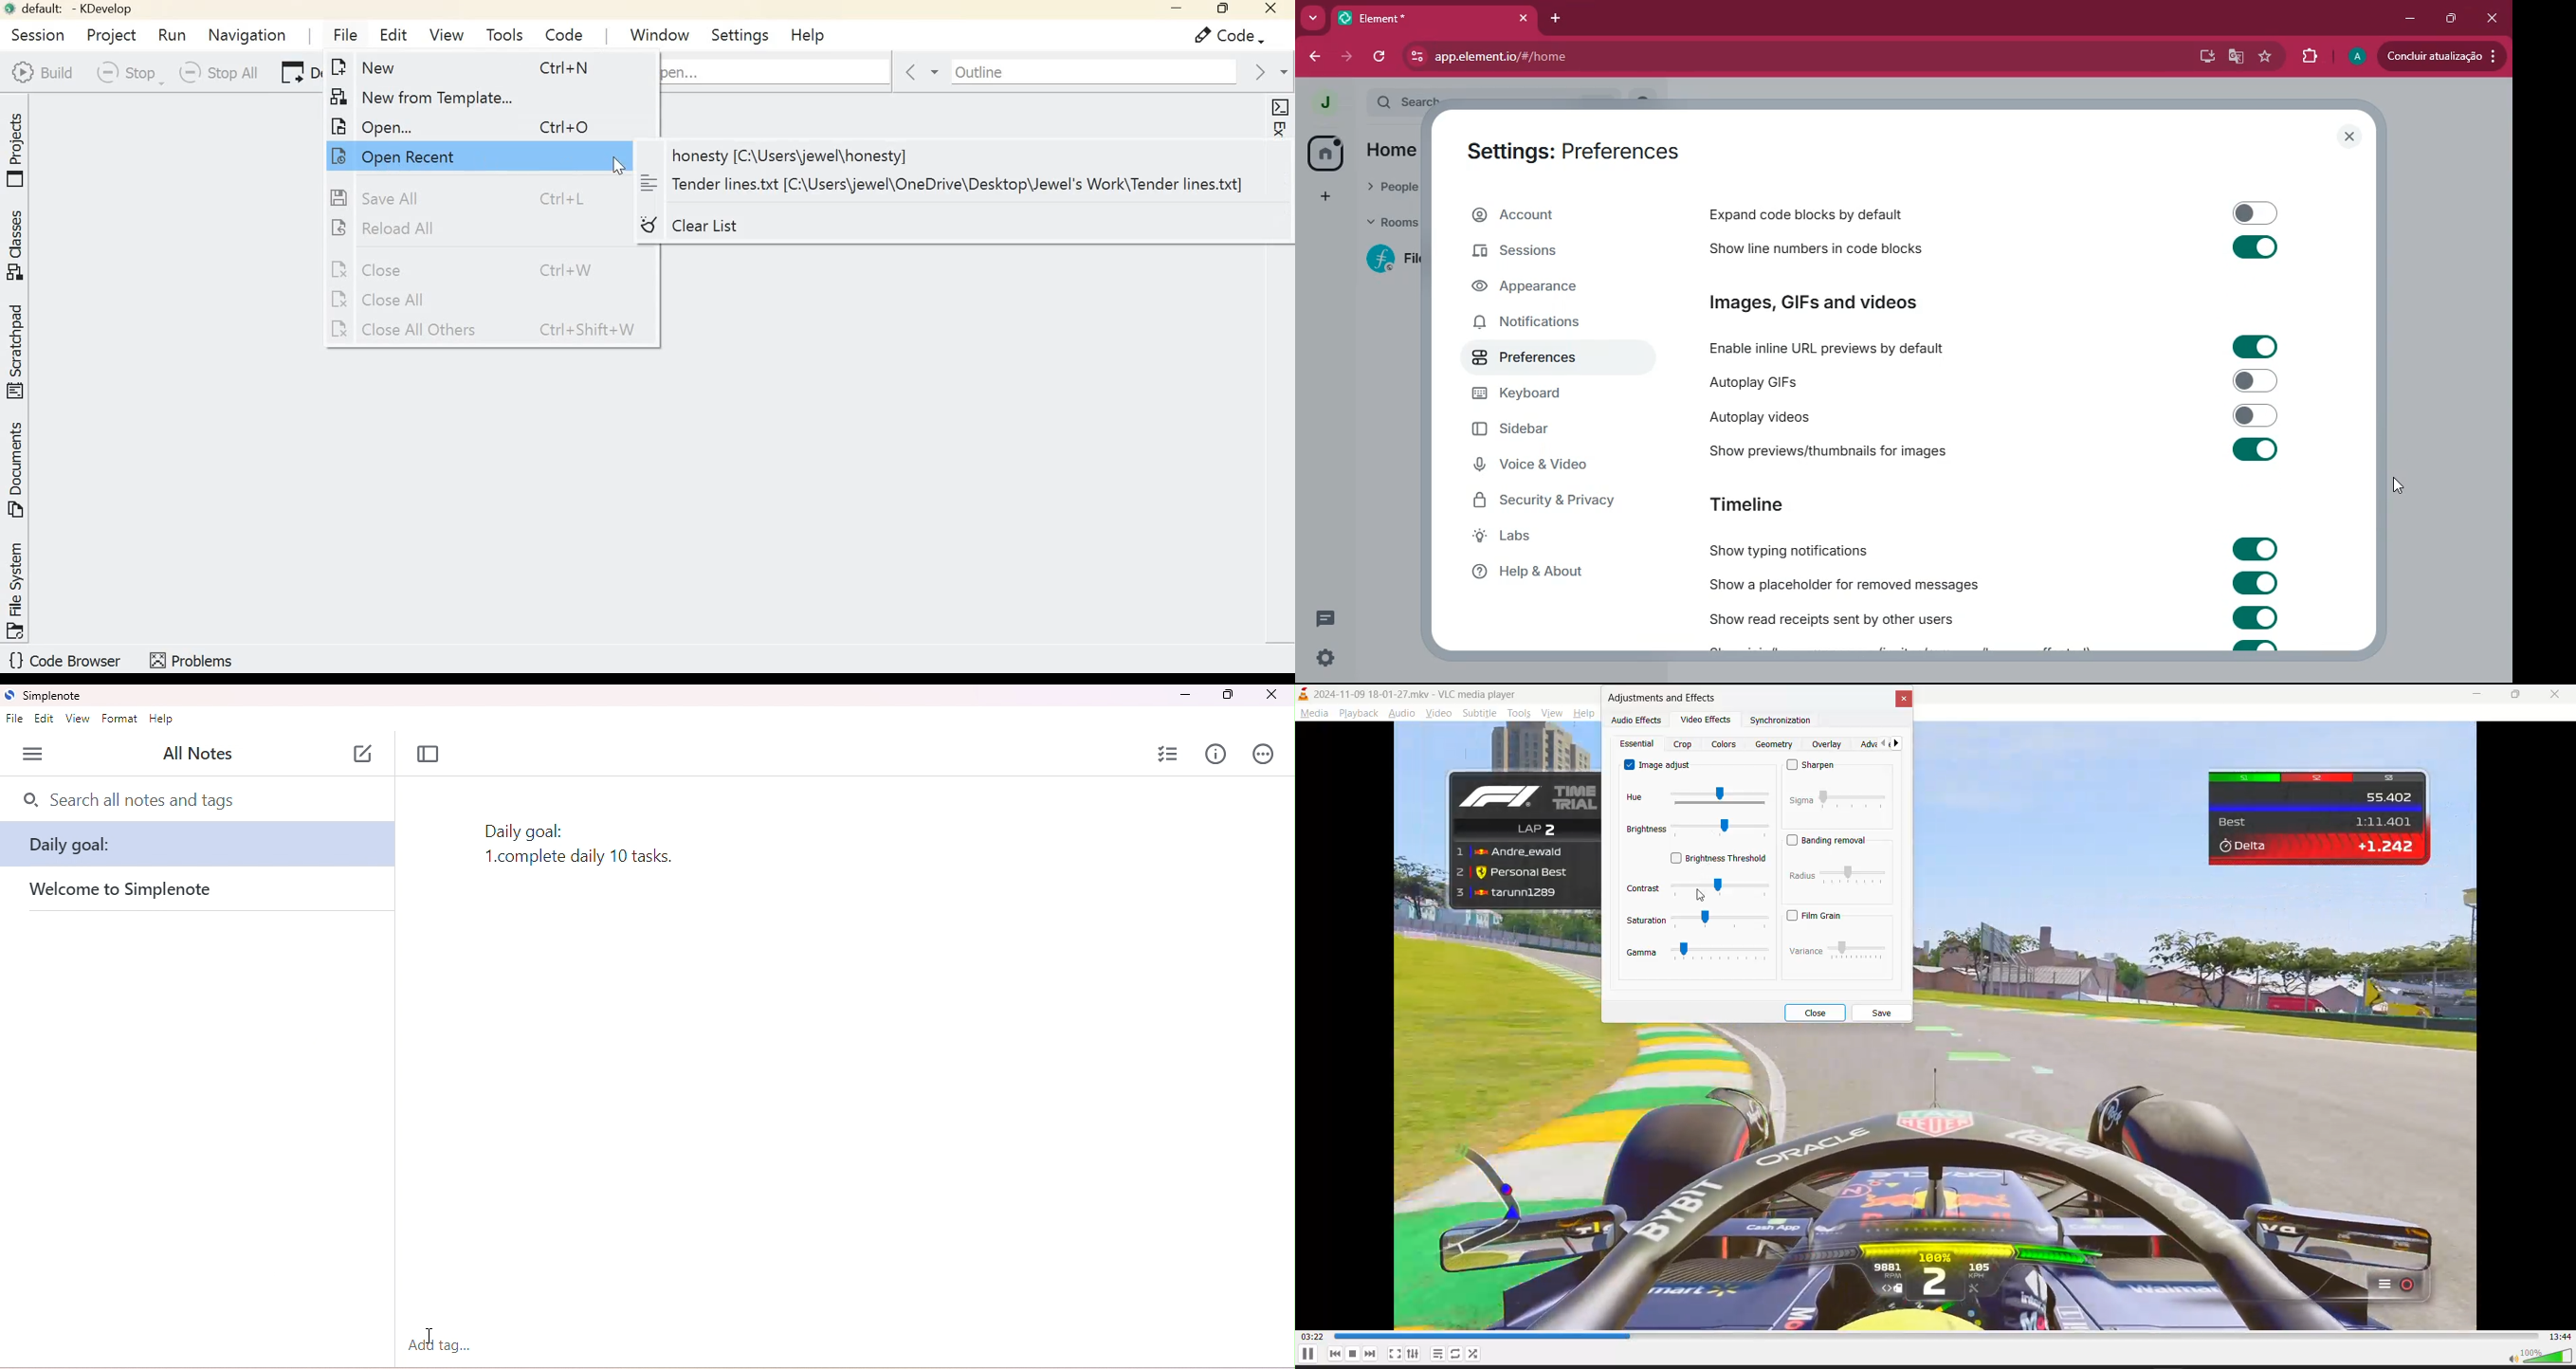  I want to click on audio effects, so click(1639, 721).